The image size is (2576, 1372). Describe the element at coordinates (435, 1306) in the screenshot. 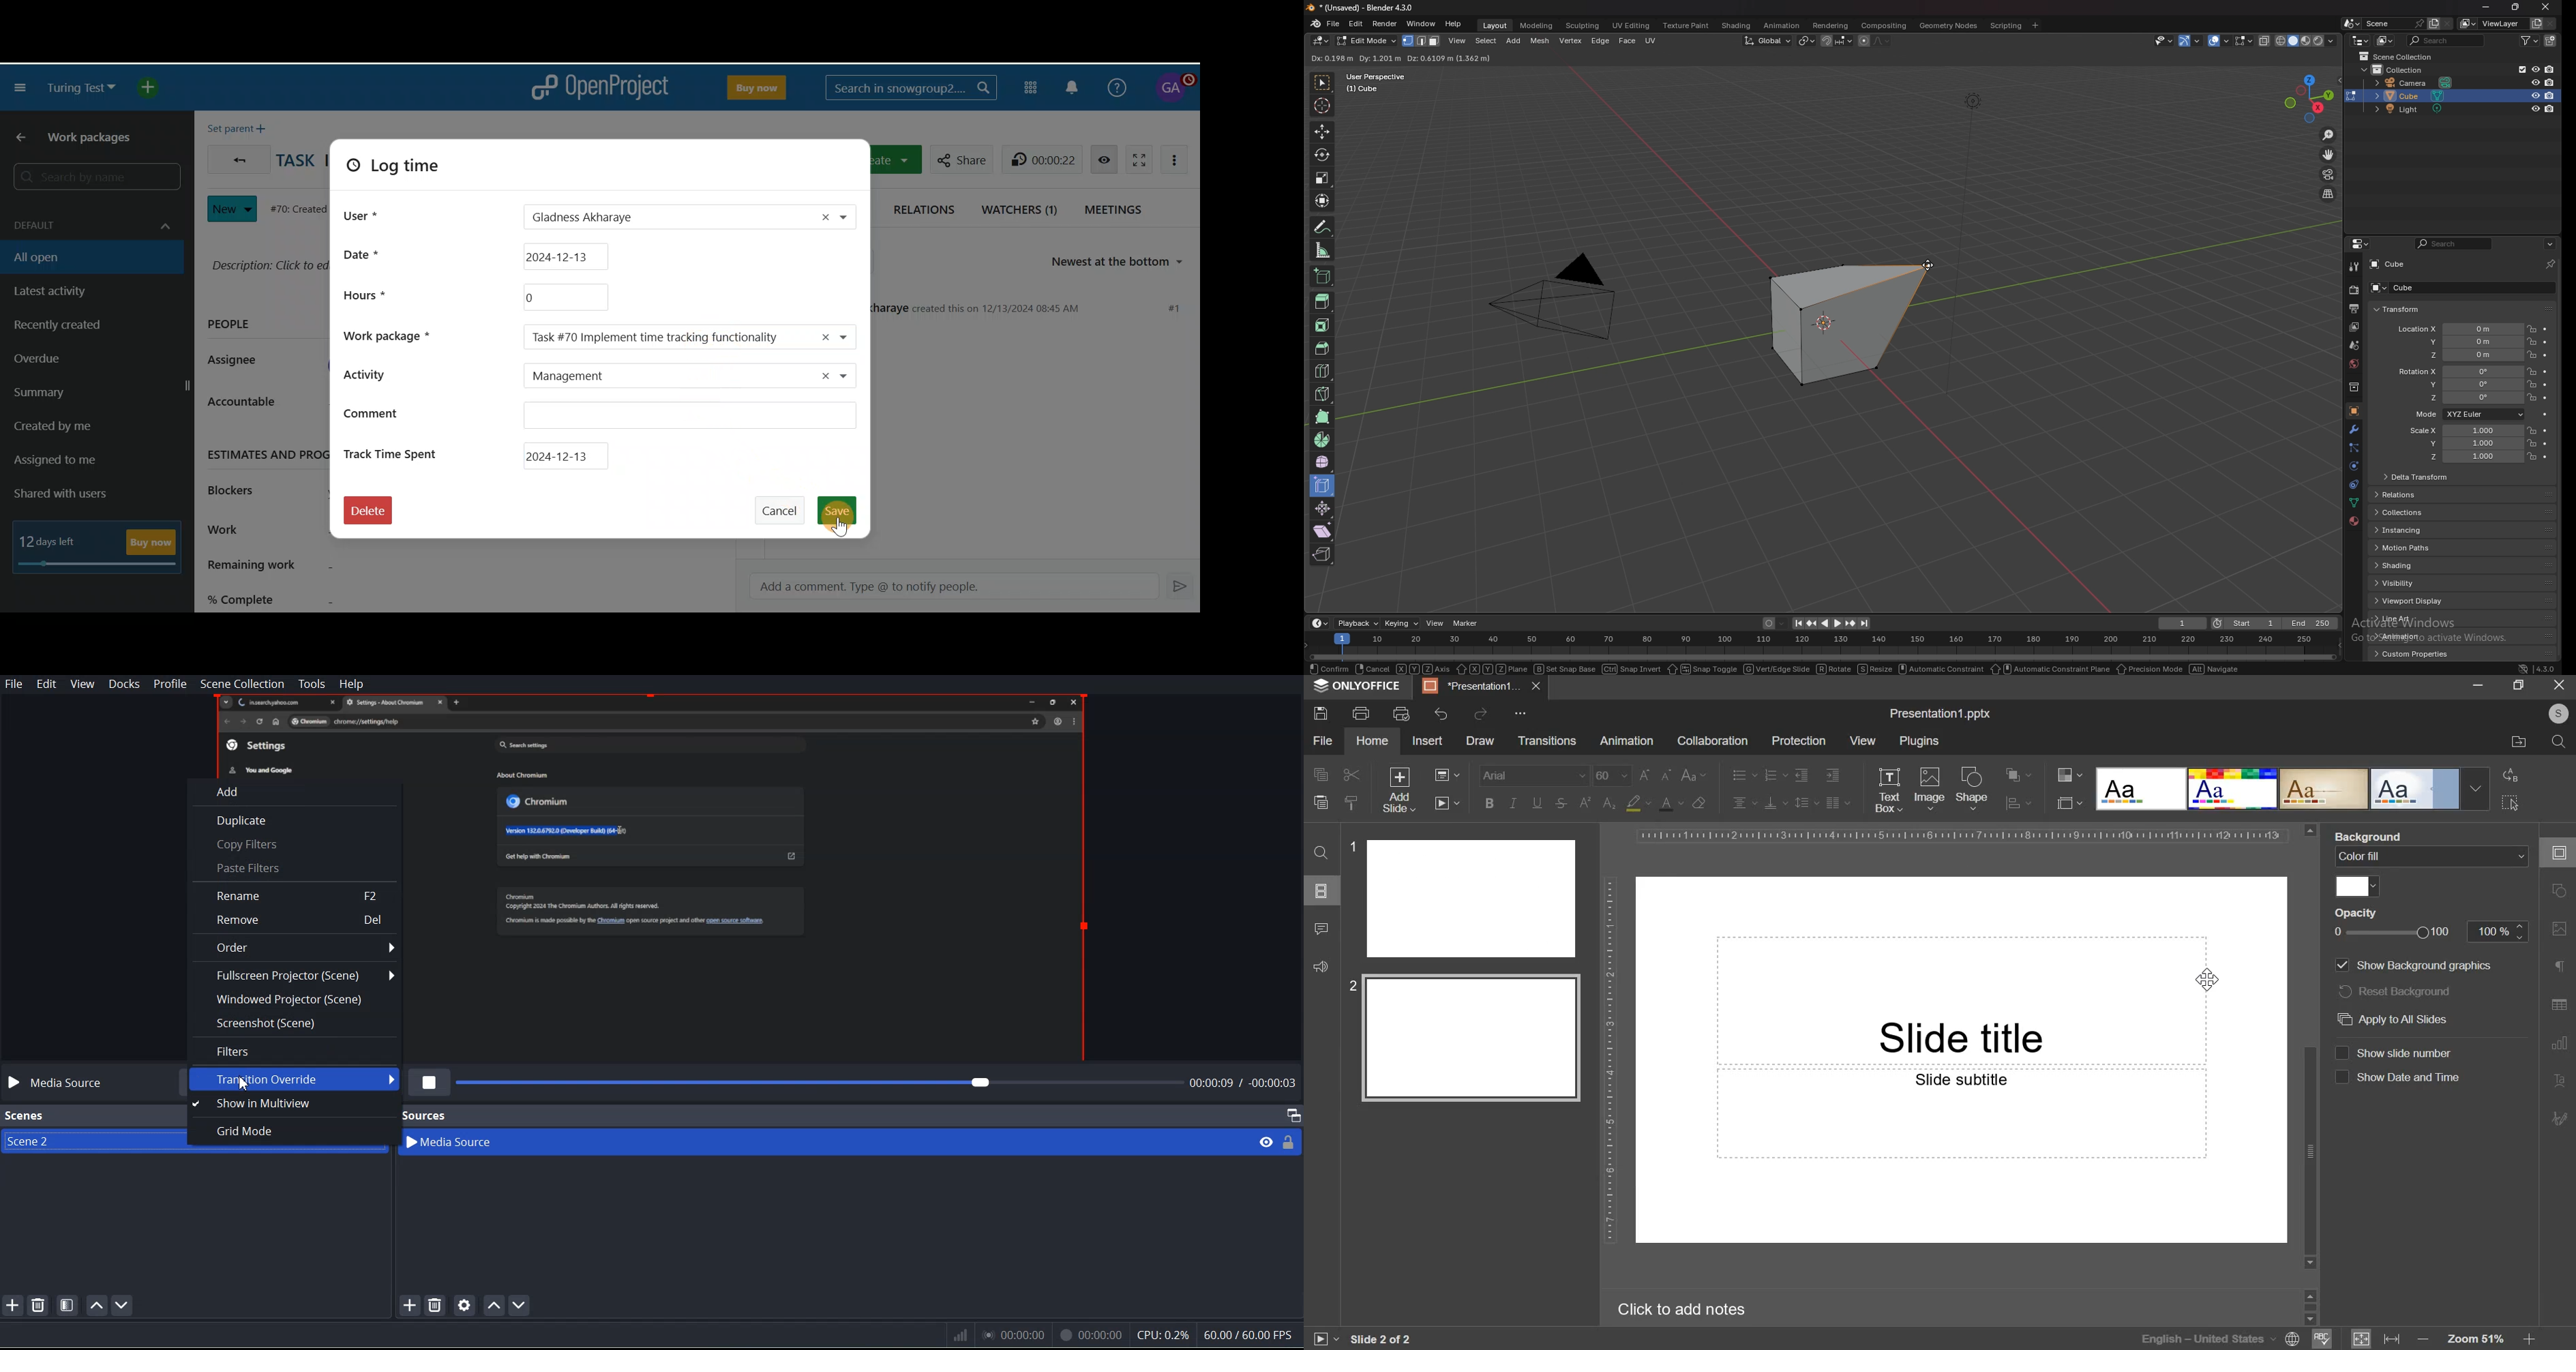

I see `Remove Selected Source` at that location.